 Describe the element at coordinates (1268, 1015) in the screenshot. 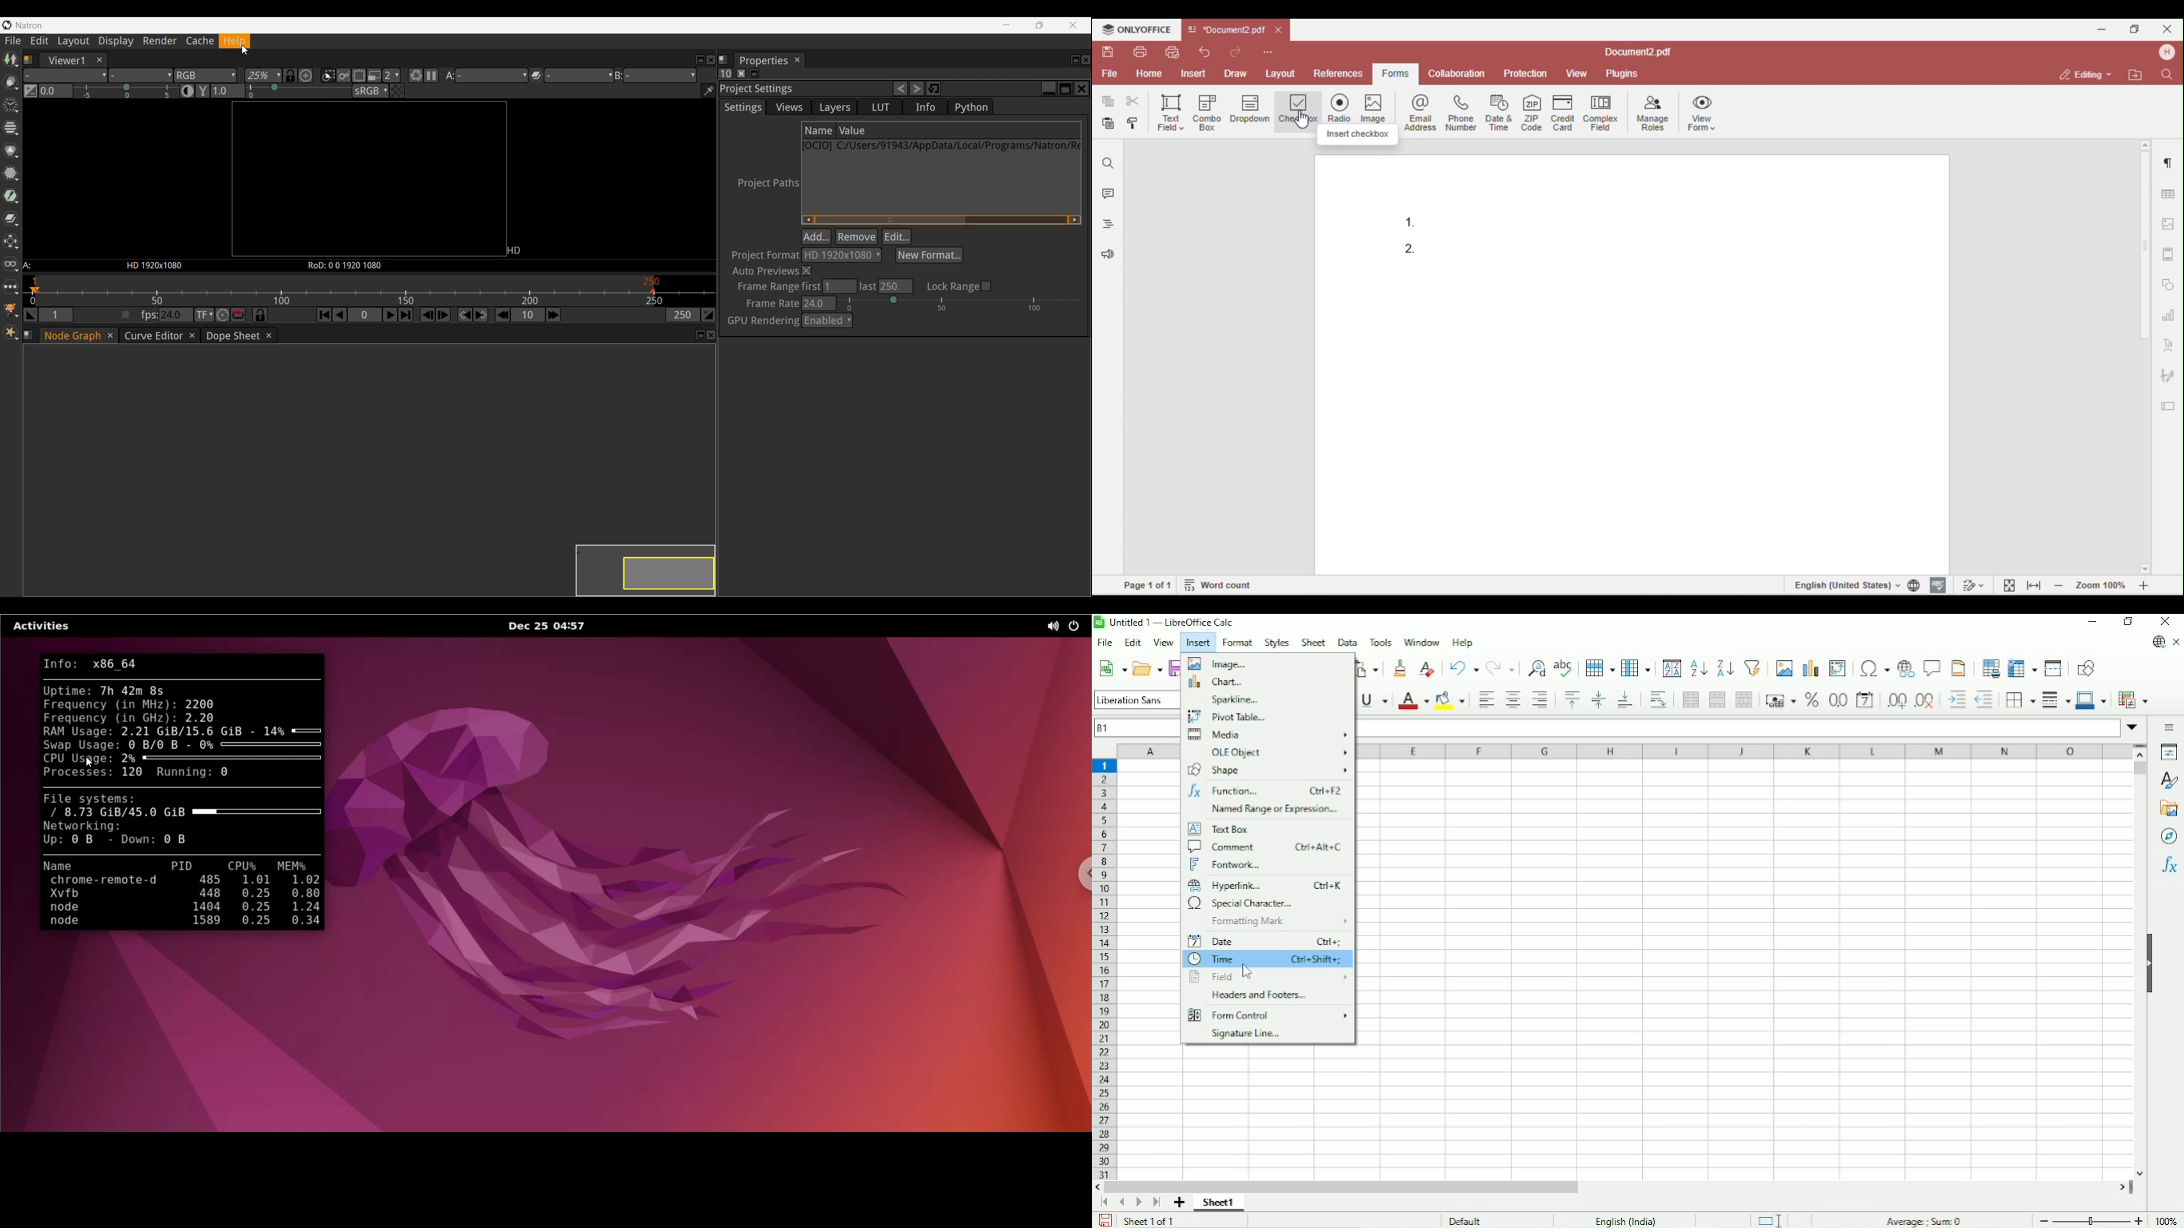

I see `Form control` at that location.